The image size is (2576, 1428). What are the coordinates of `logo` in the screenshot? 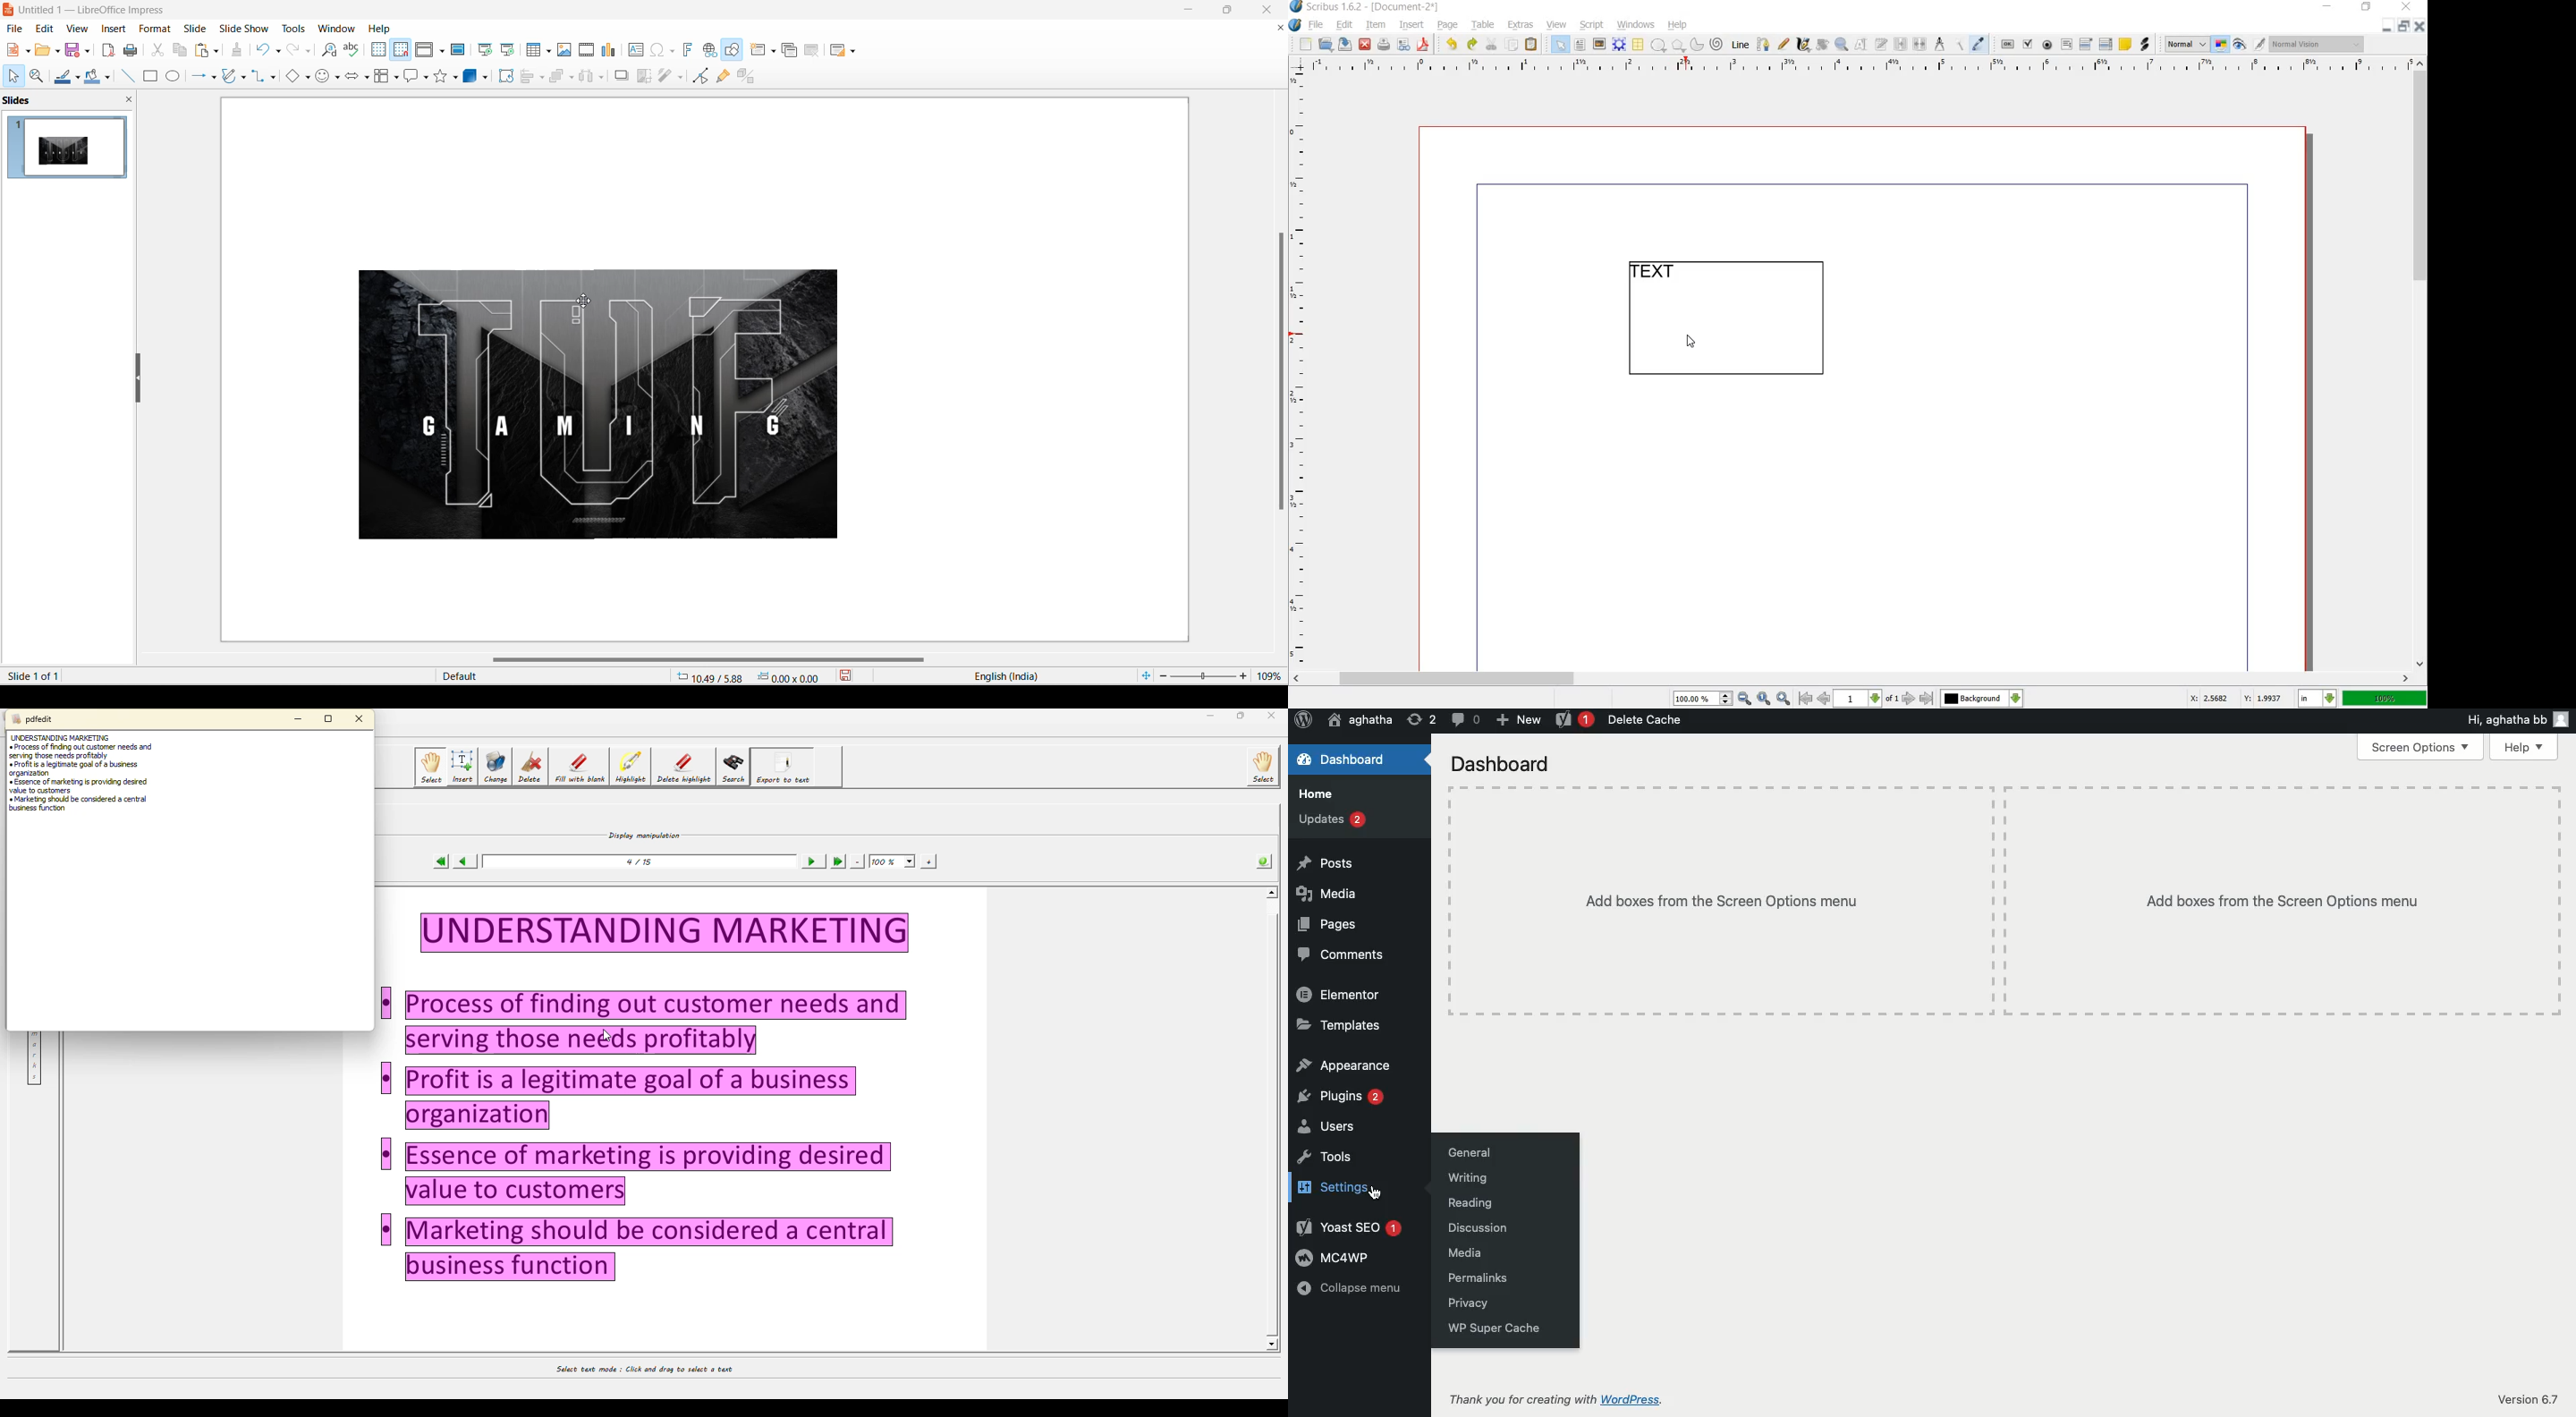 It's located at (1297, 7).